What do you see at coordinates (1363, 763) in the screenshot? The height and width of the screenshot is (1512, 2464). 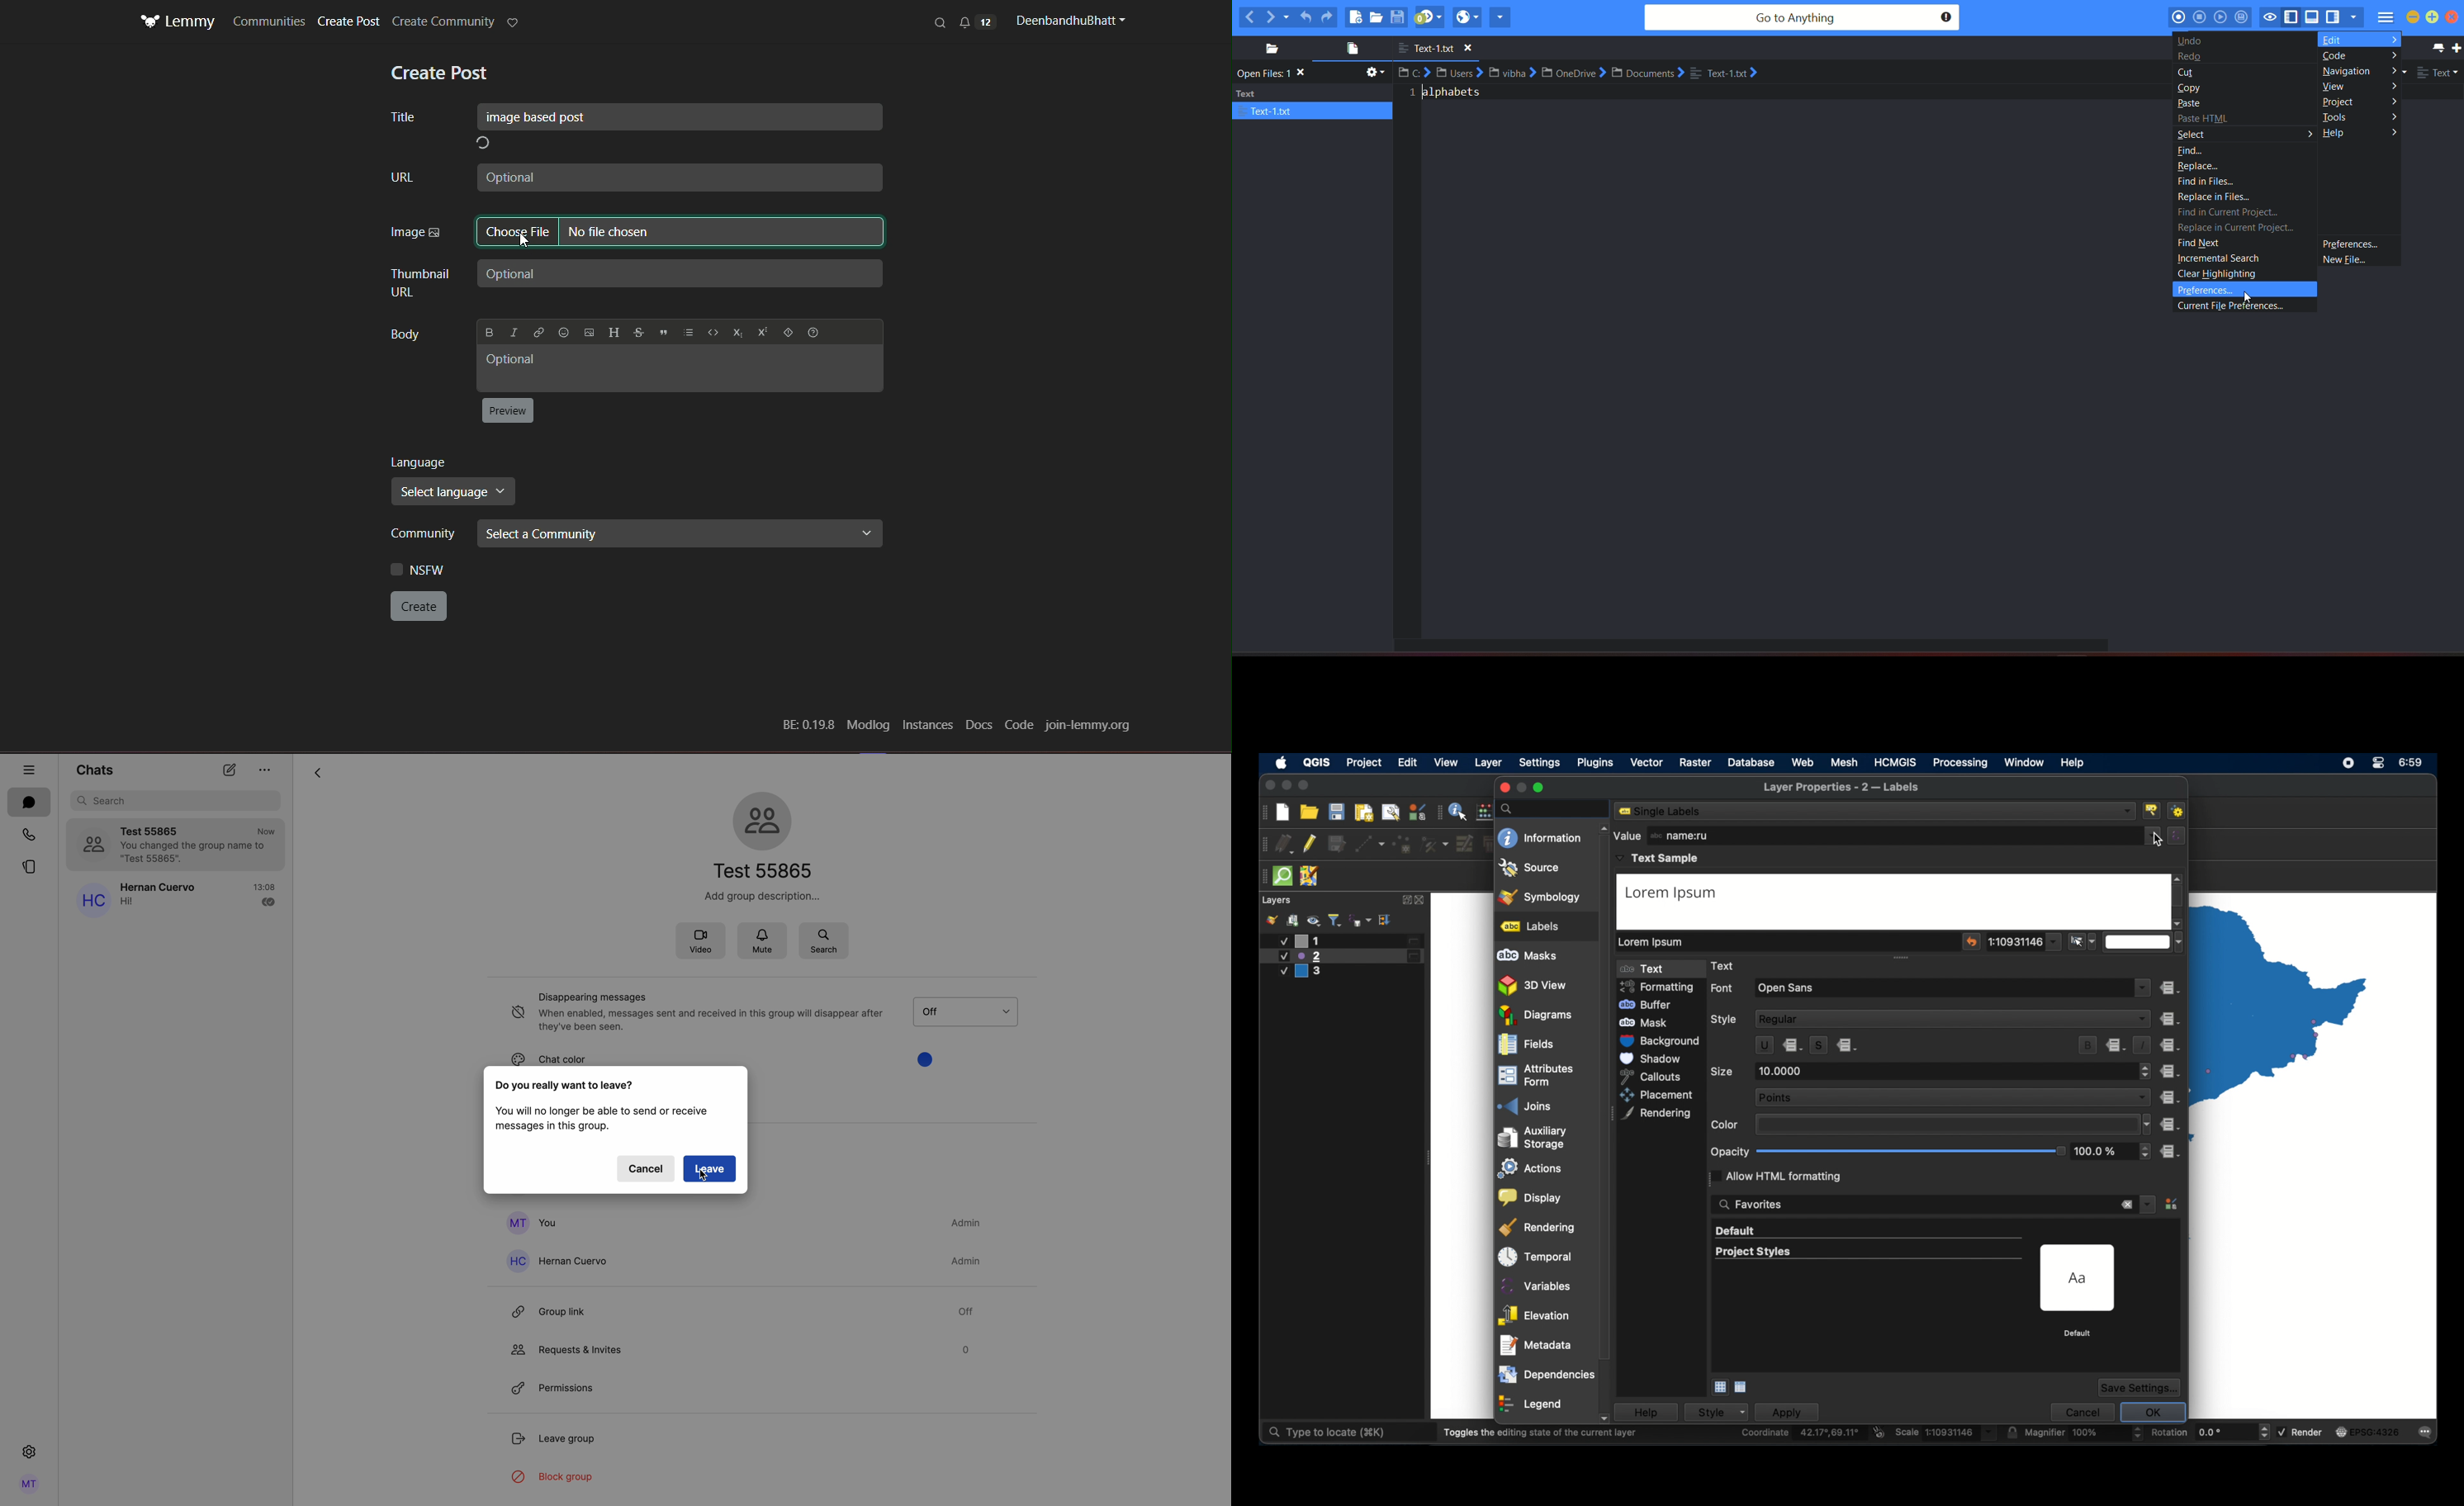 I see `project` at bounding box center [1363, 763].